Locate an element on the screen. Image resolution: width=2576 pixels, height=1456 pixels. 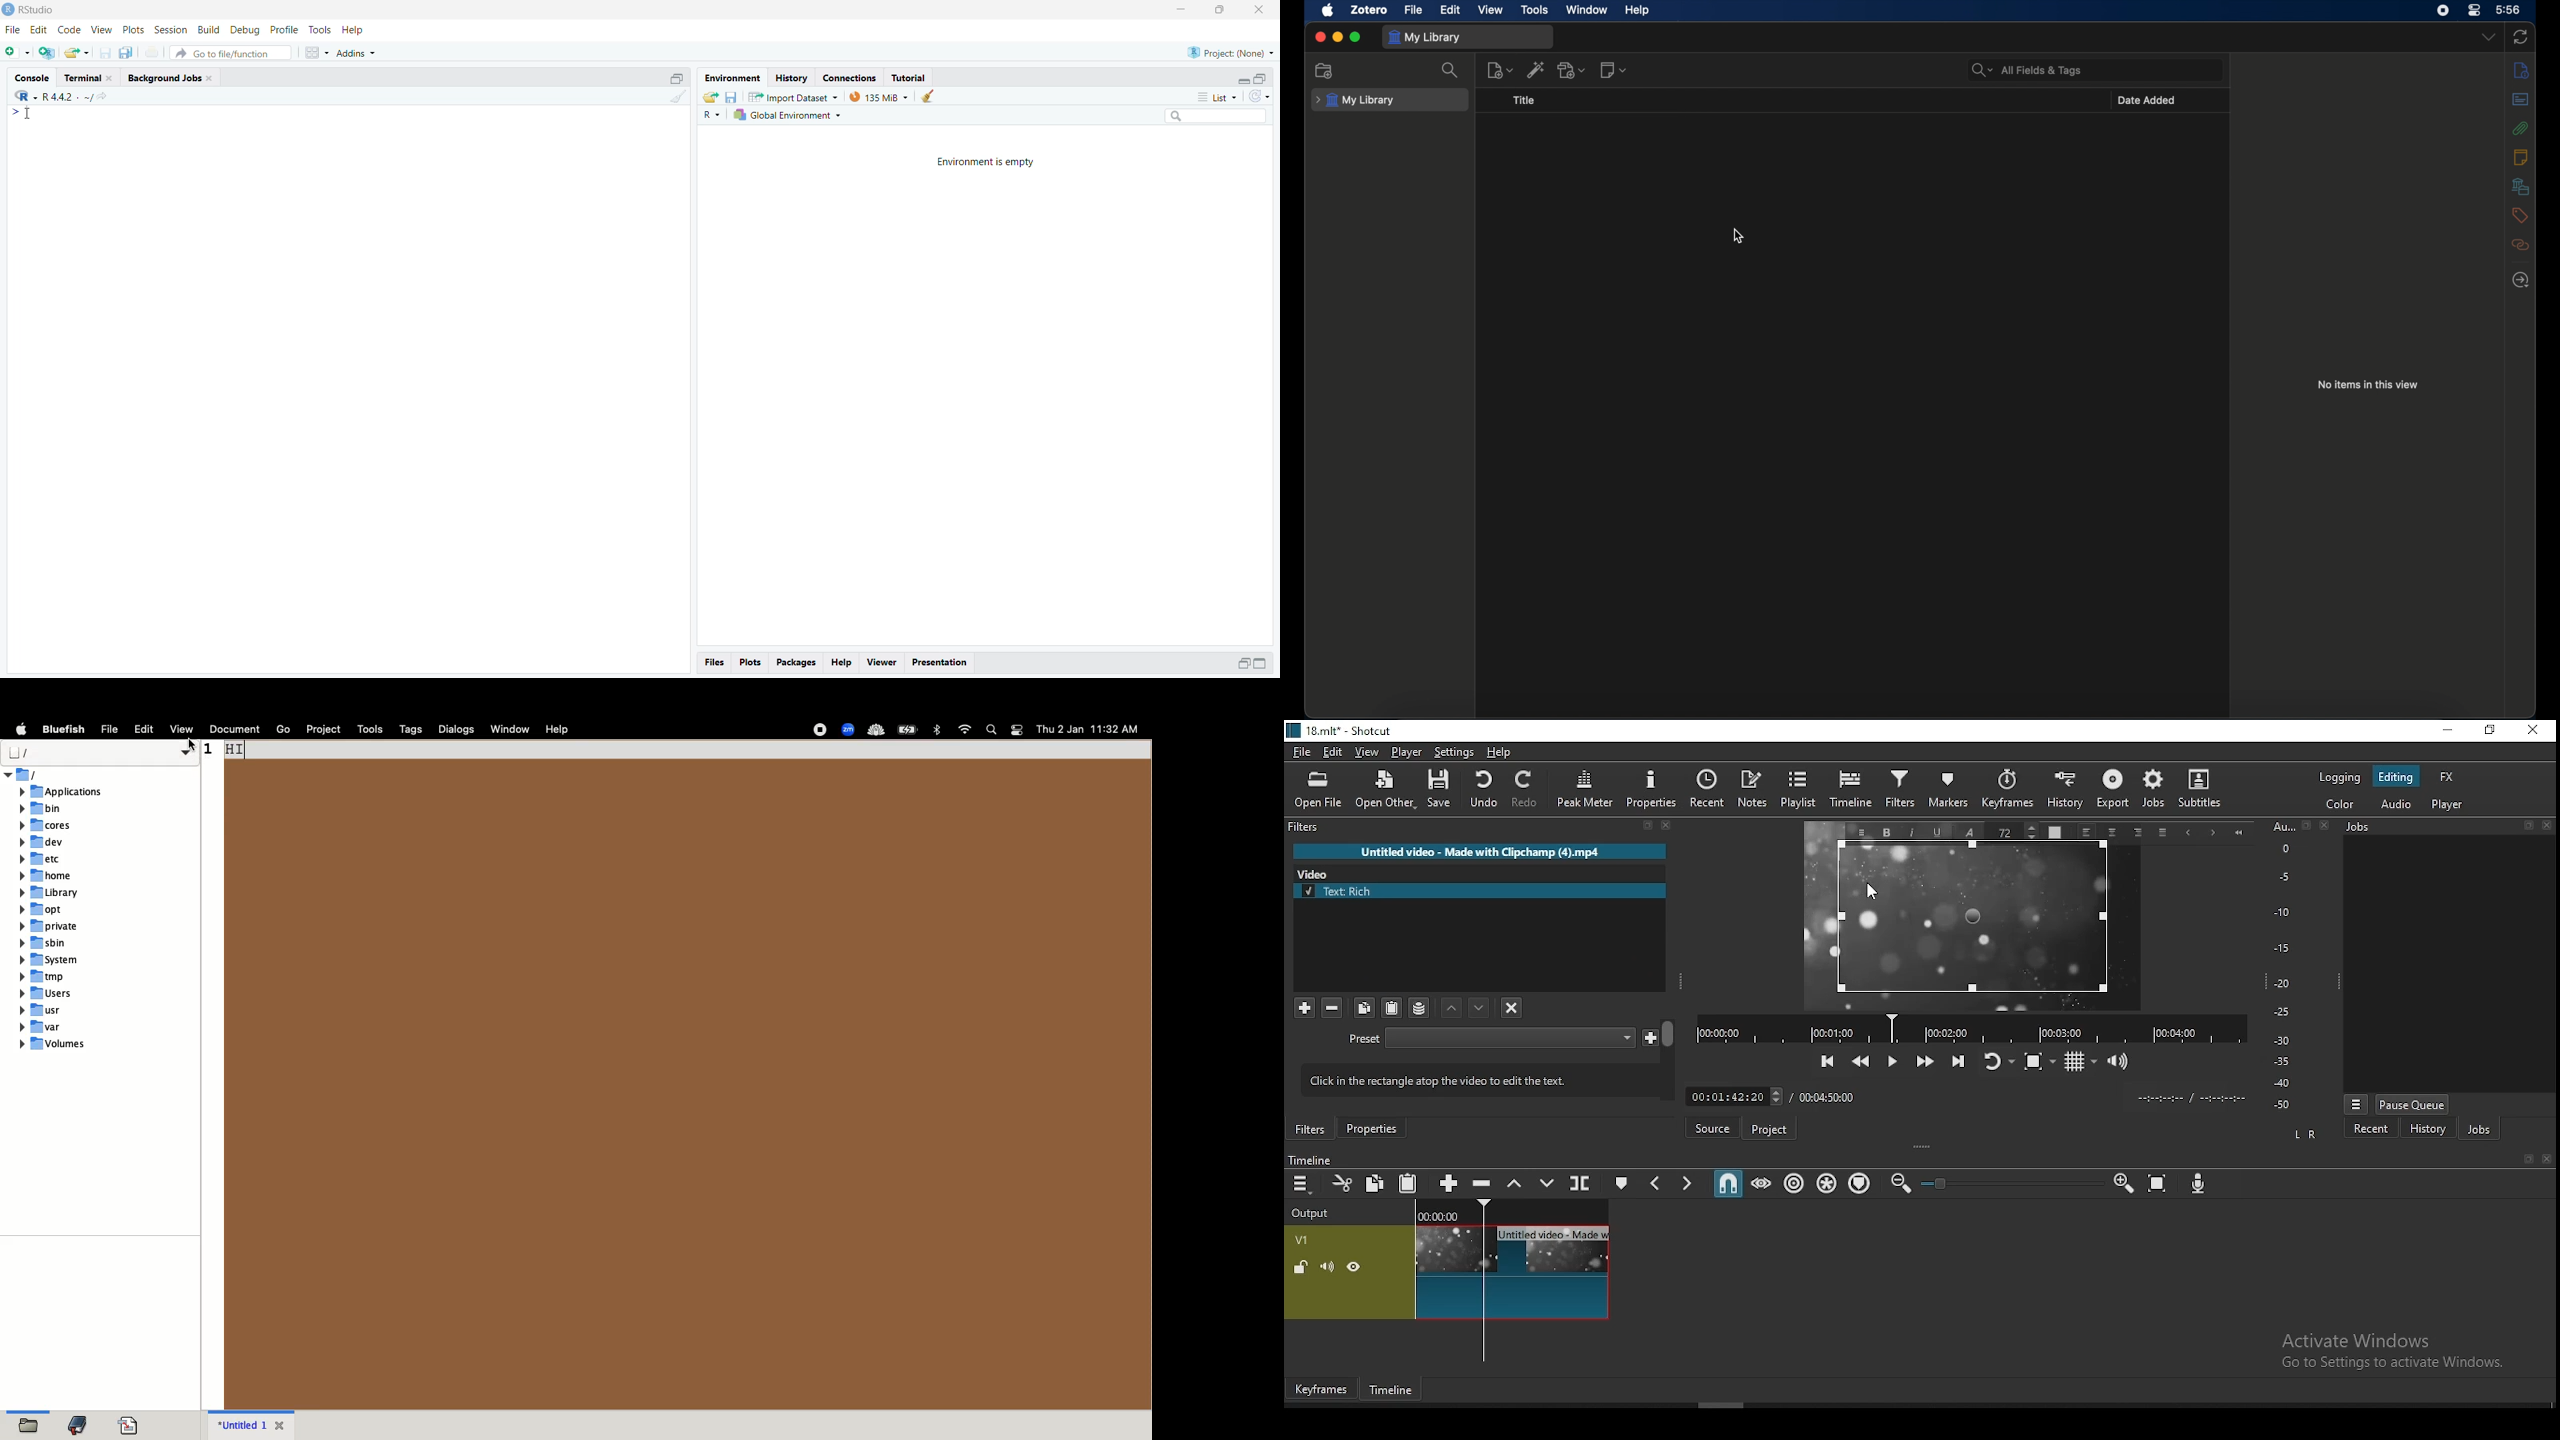
Close is located at coordinates (2325, 824).